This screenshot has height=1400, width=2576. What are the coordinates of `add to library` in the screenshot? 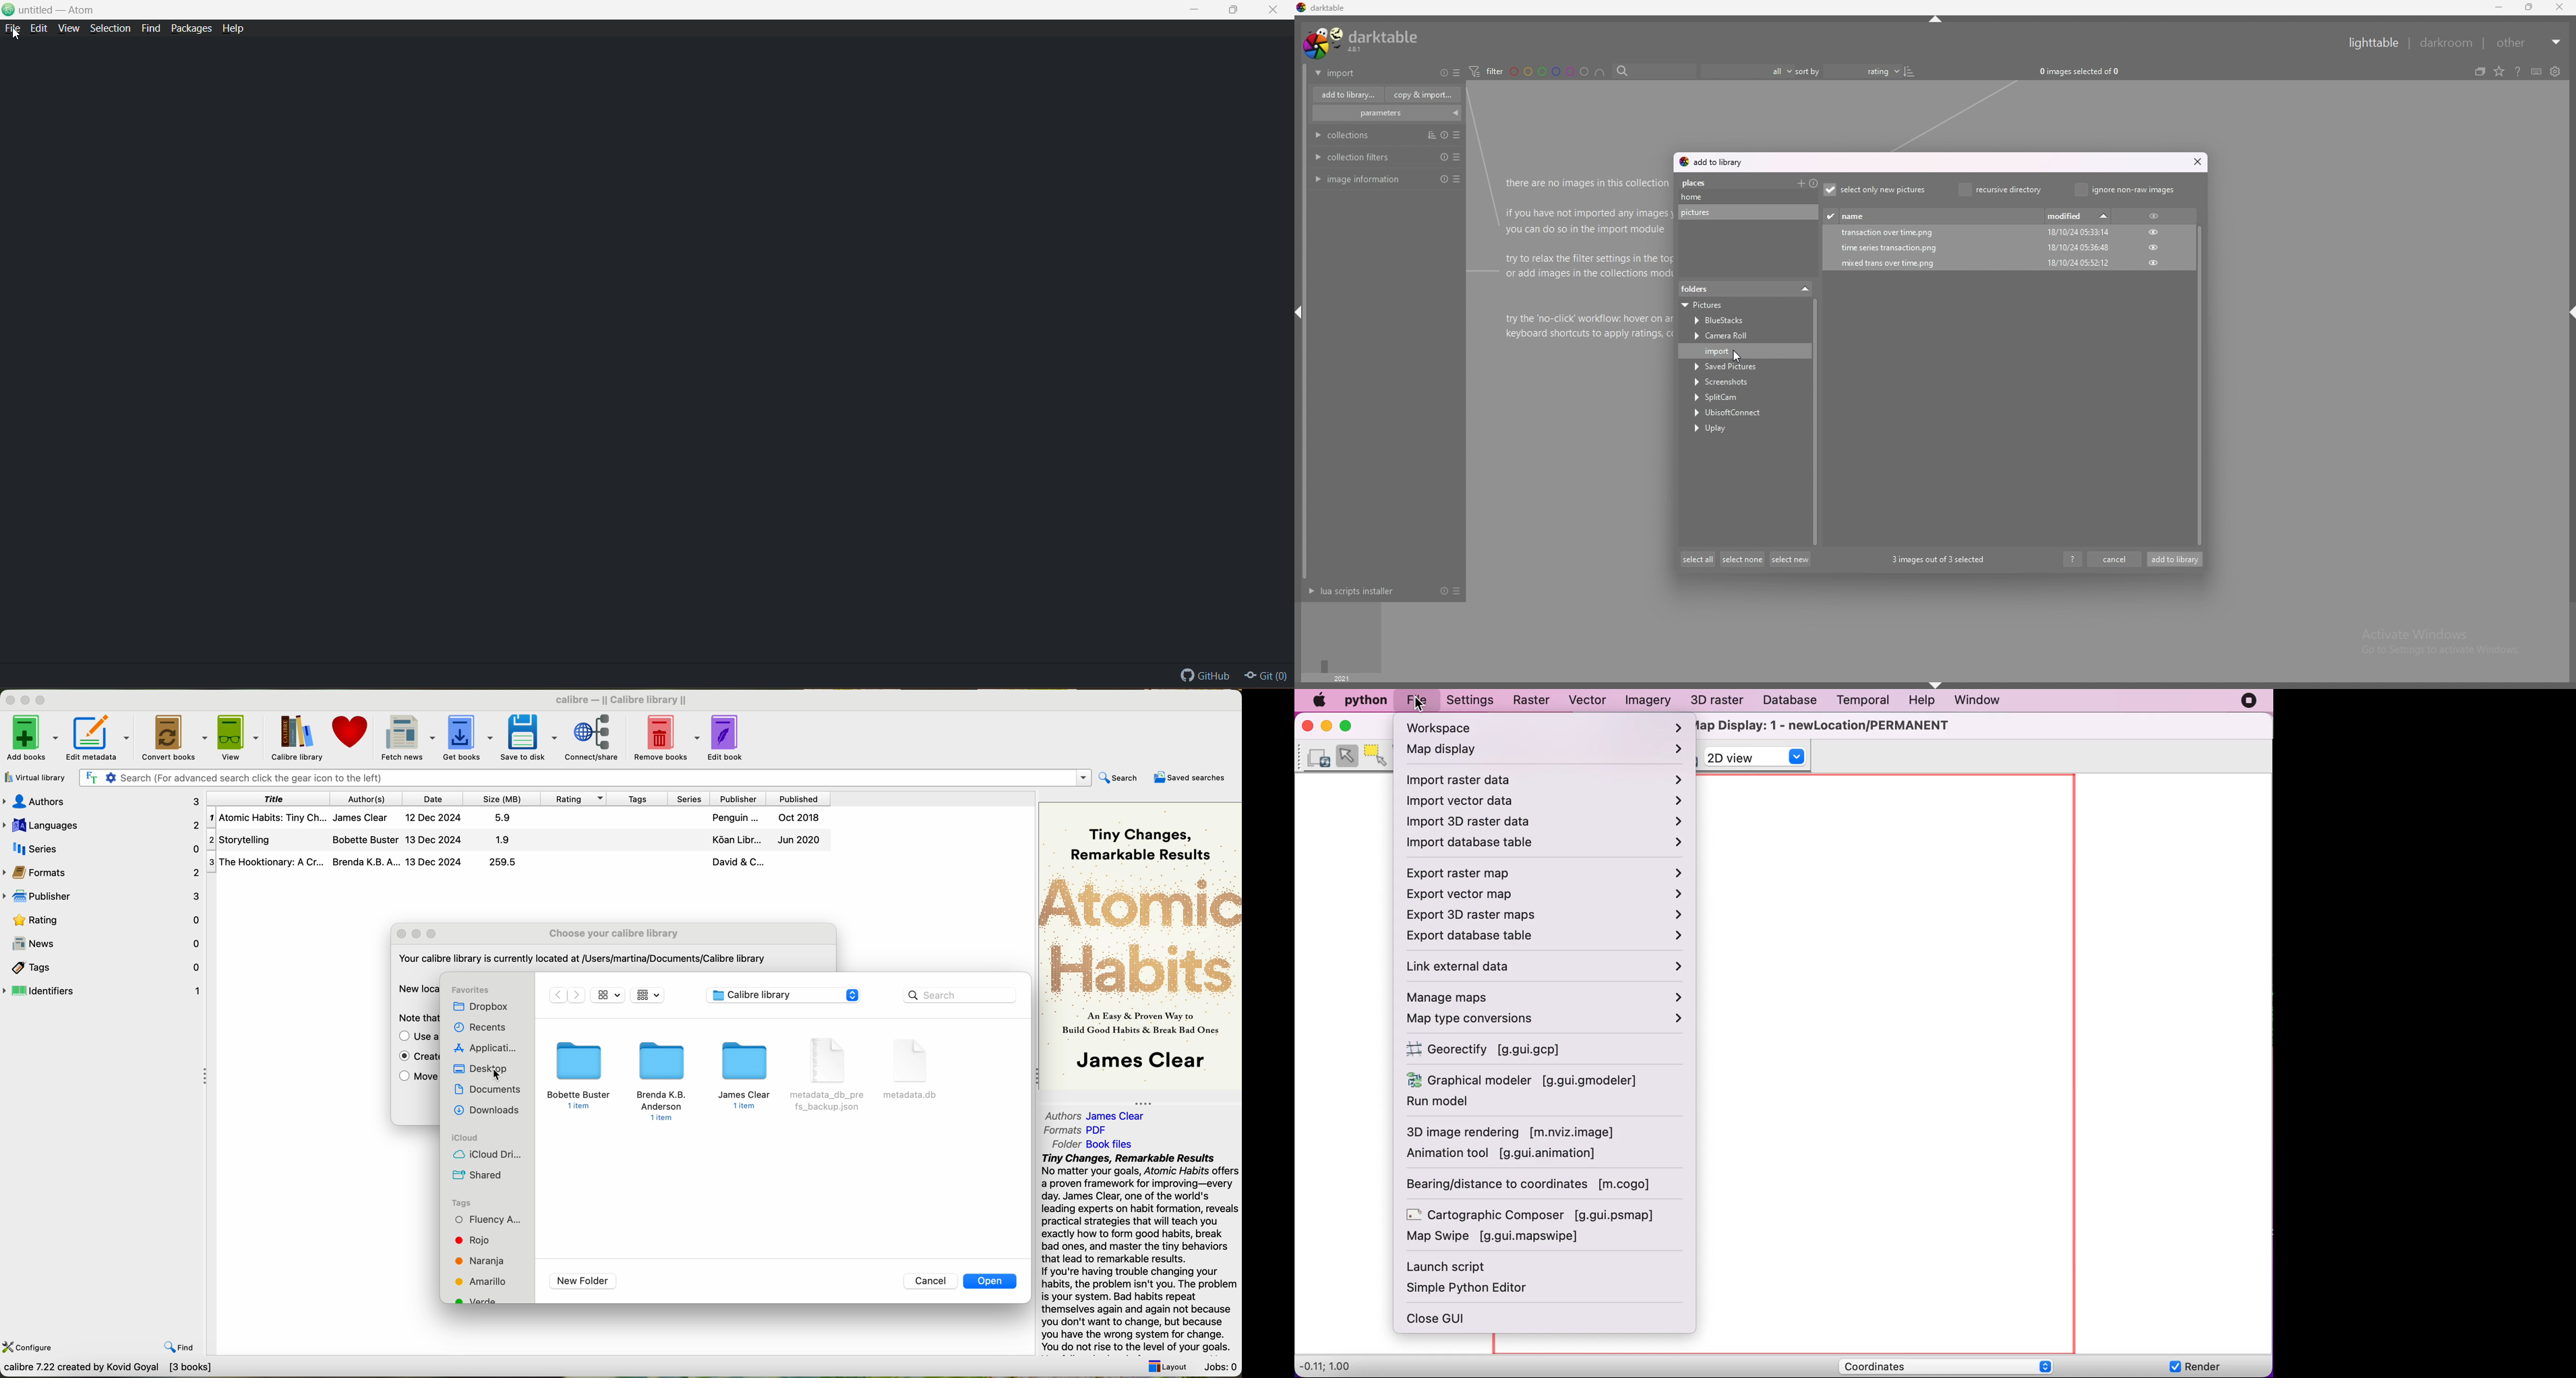 It's located at (1714, 162).